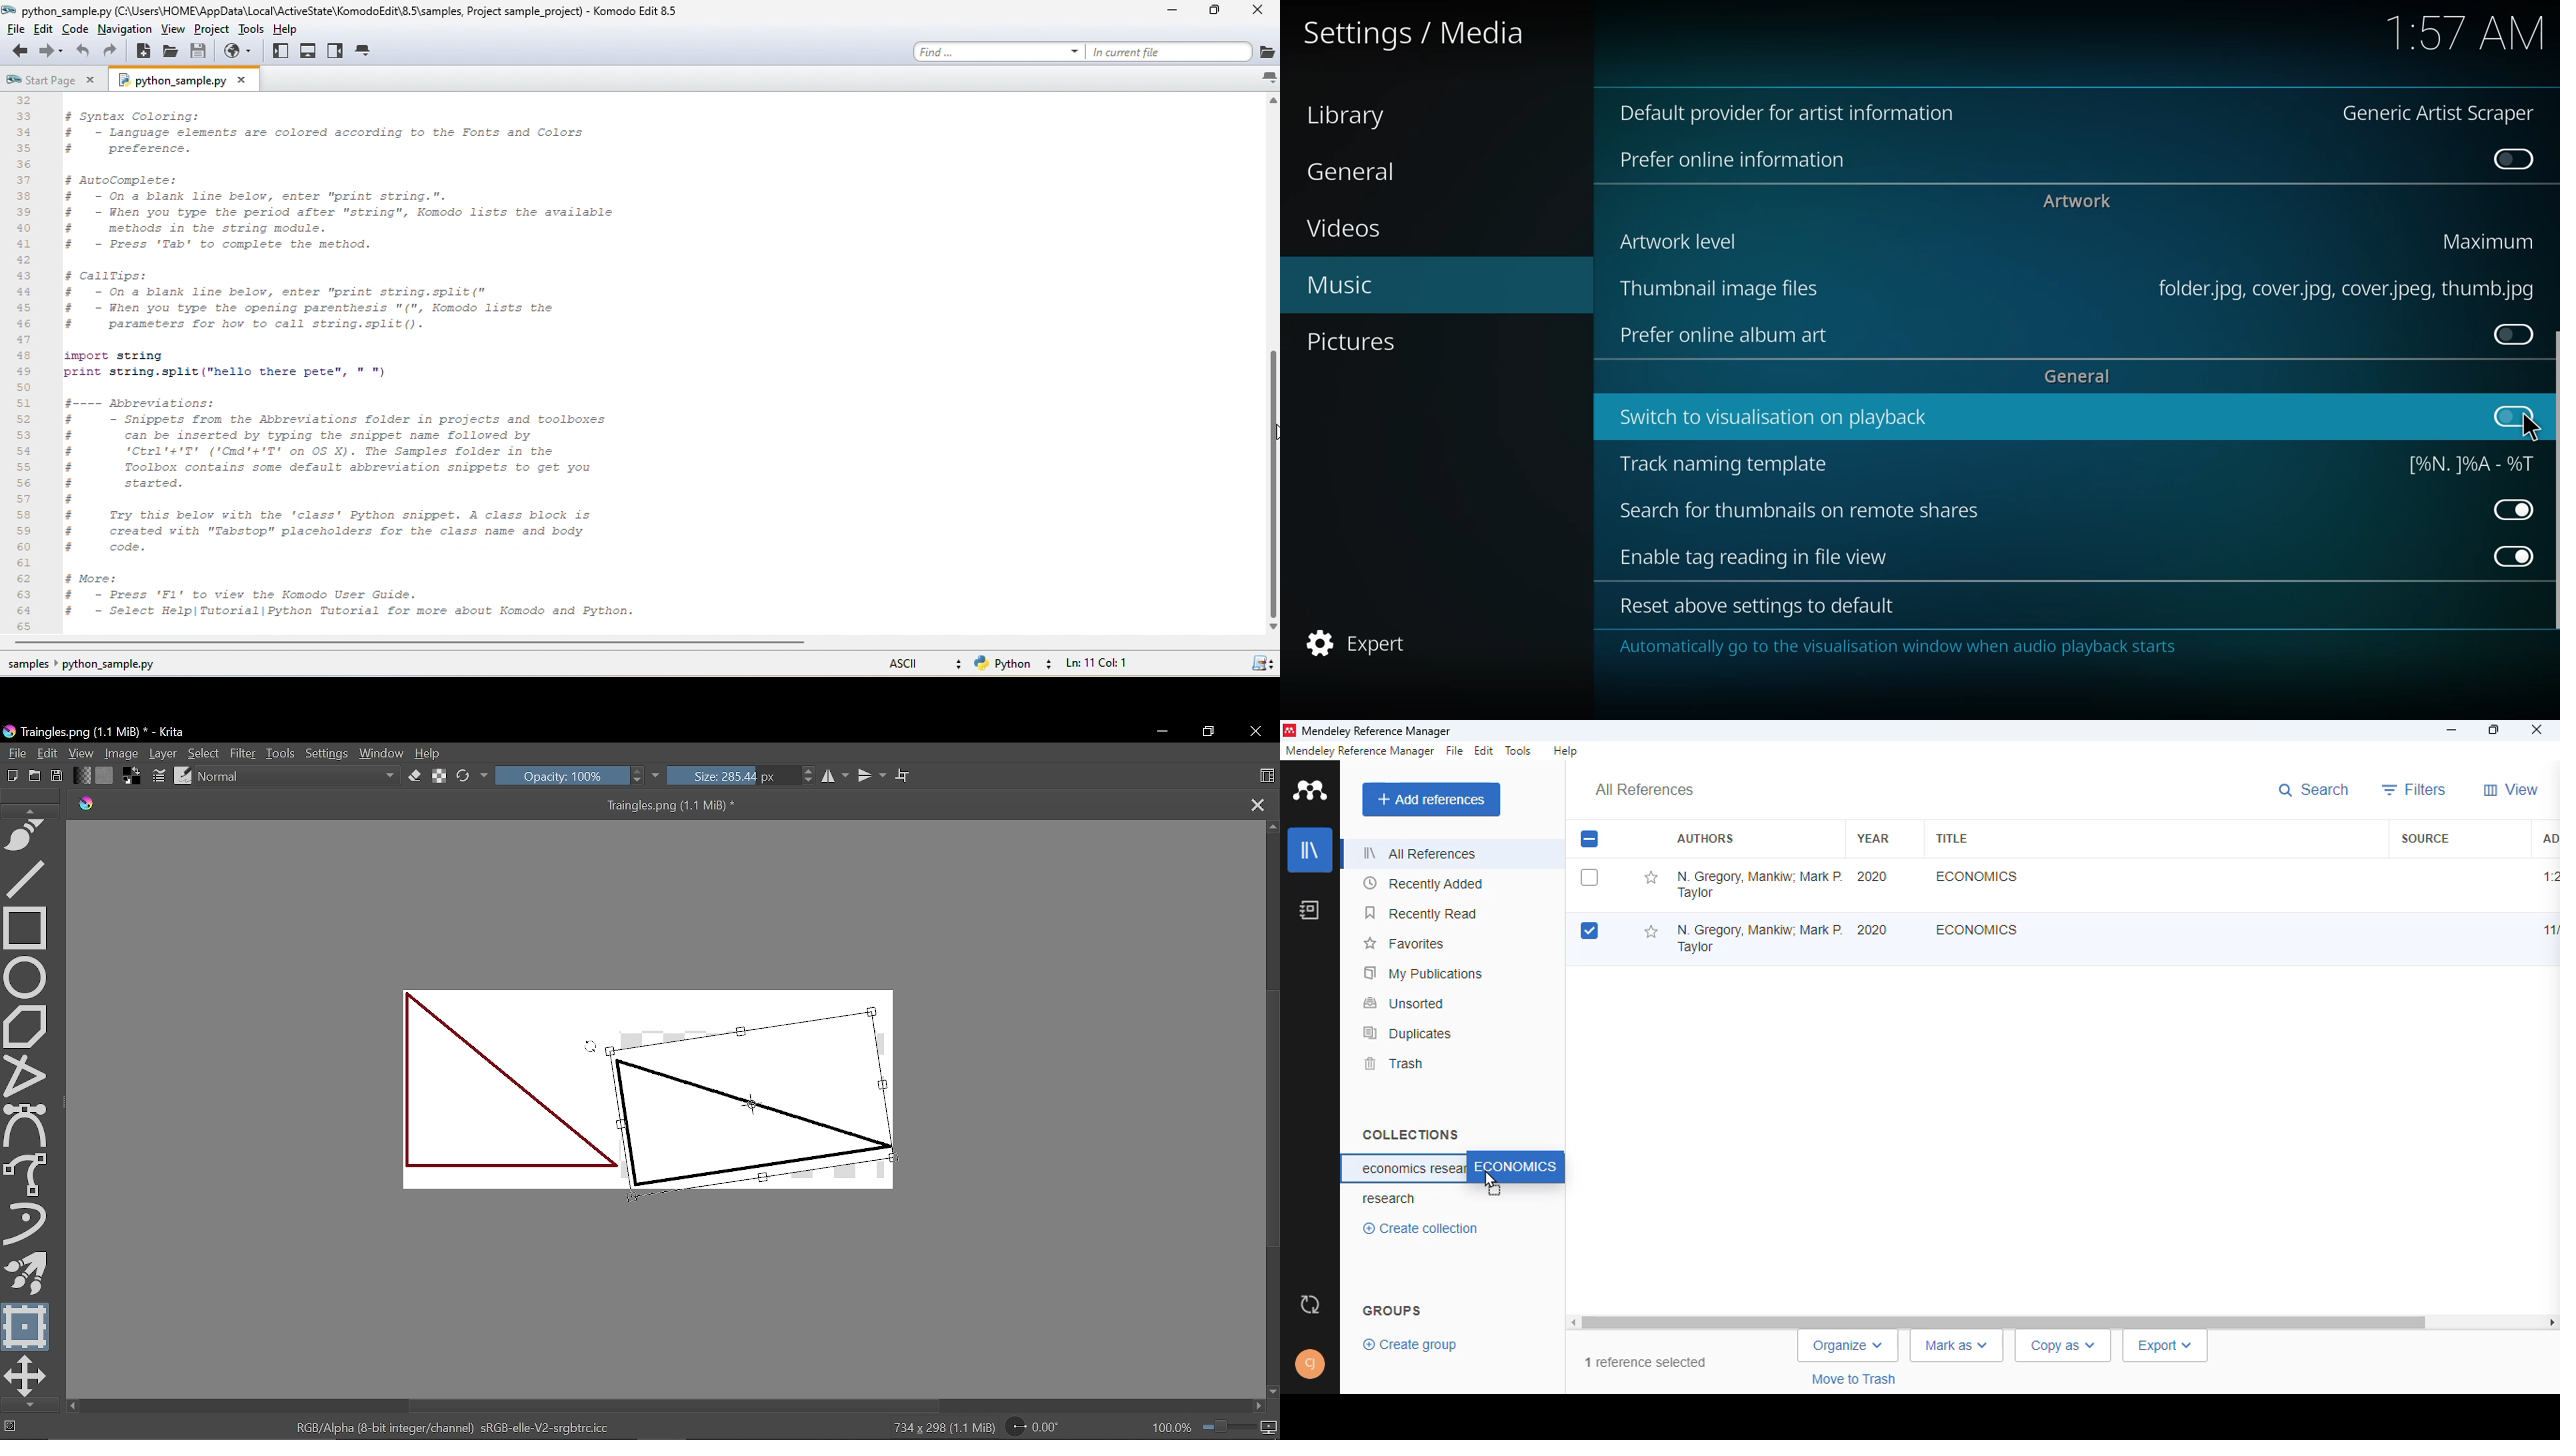  What do you see at coordinates (1312, 1365) in the screenshot?
I see `profile` at bounding box center [1312, 1365].